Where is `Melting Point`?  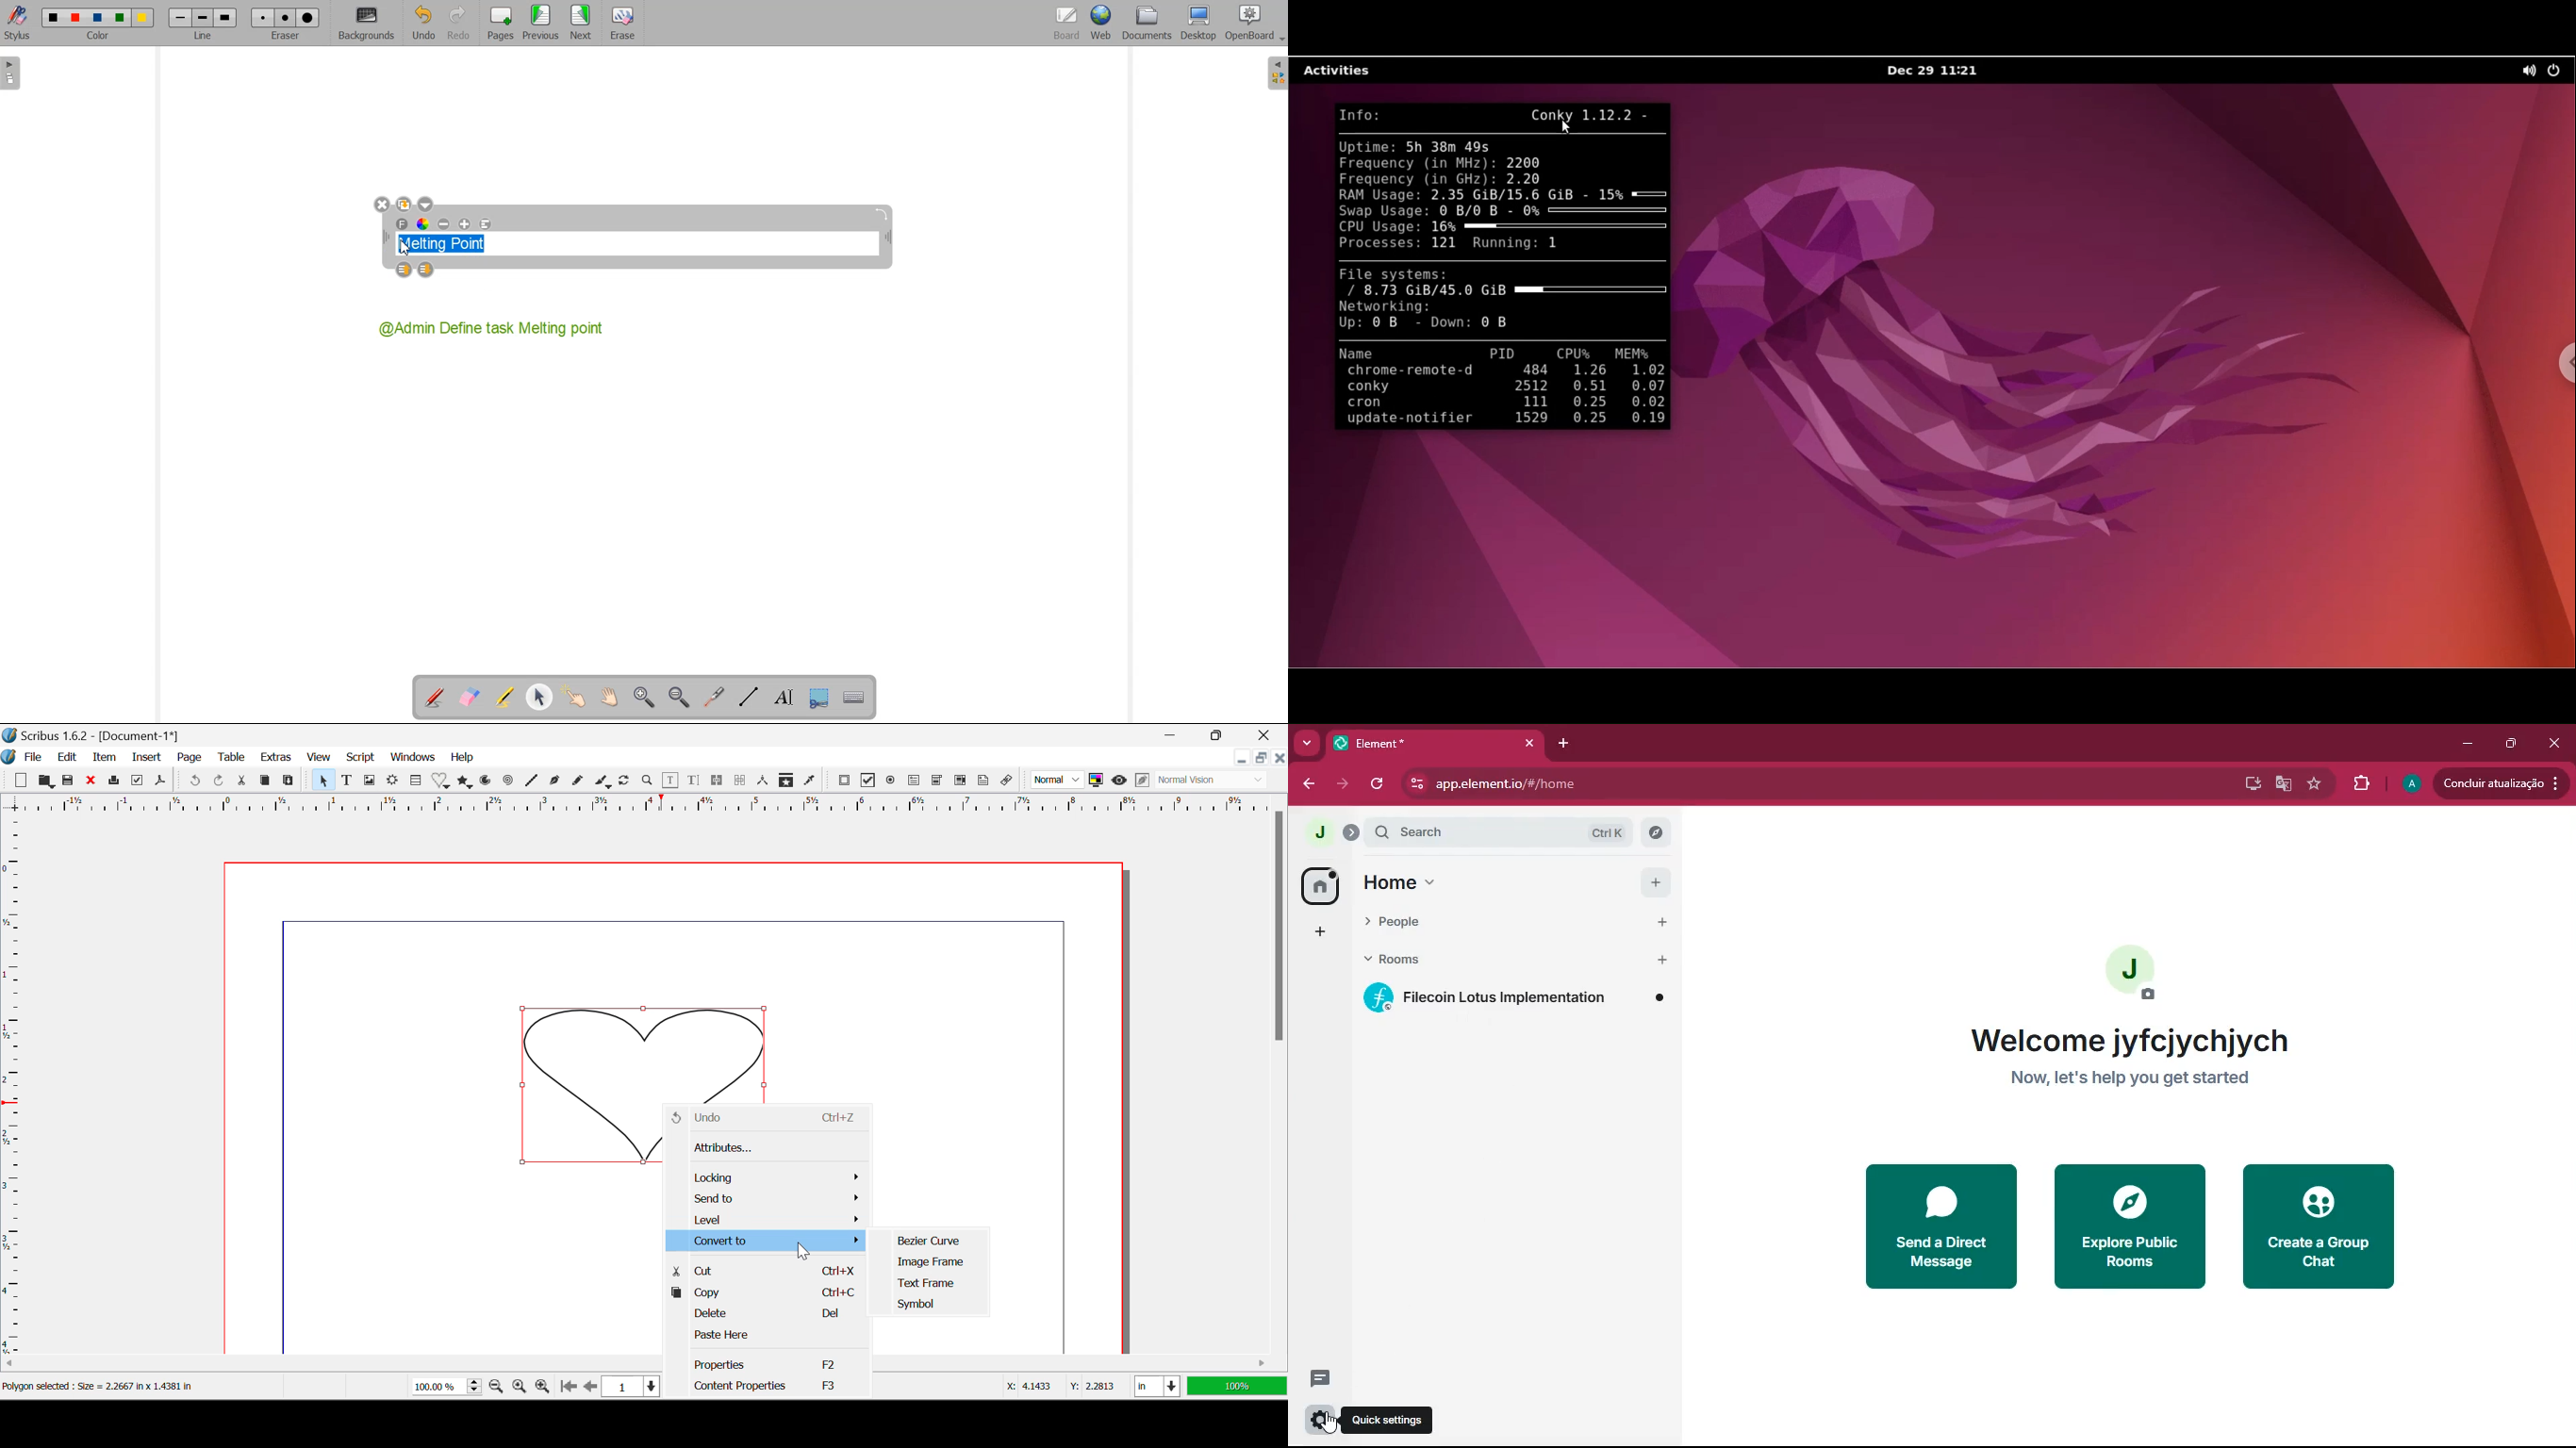
Melting Point is located at coordinates (447, 241).